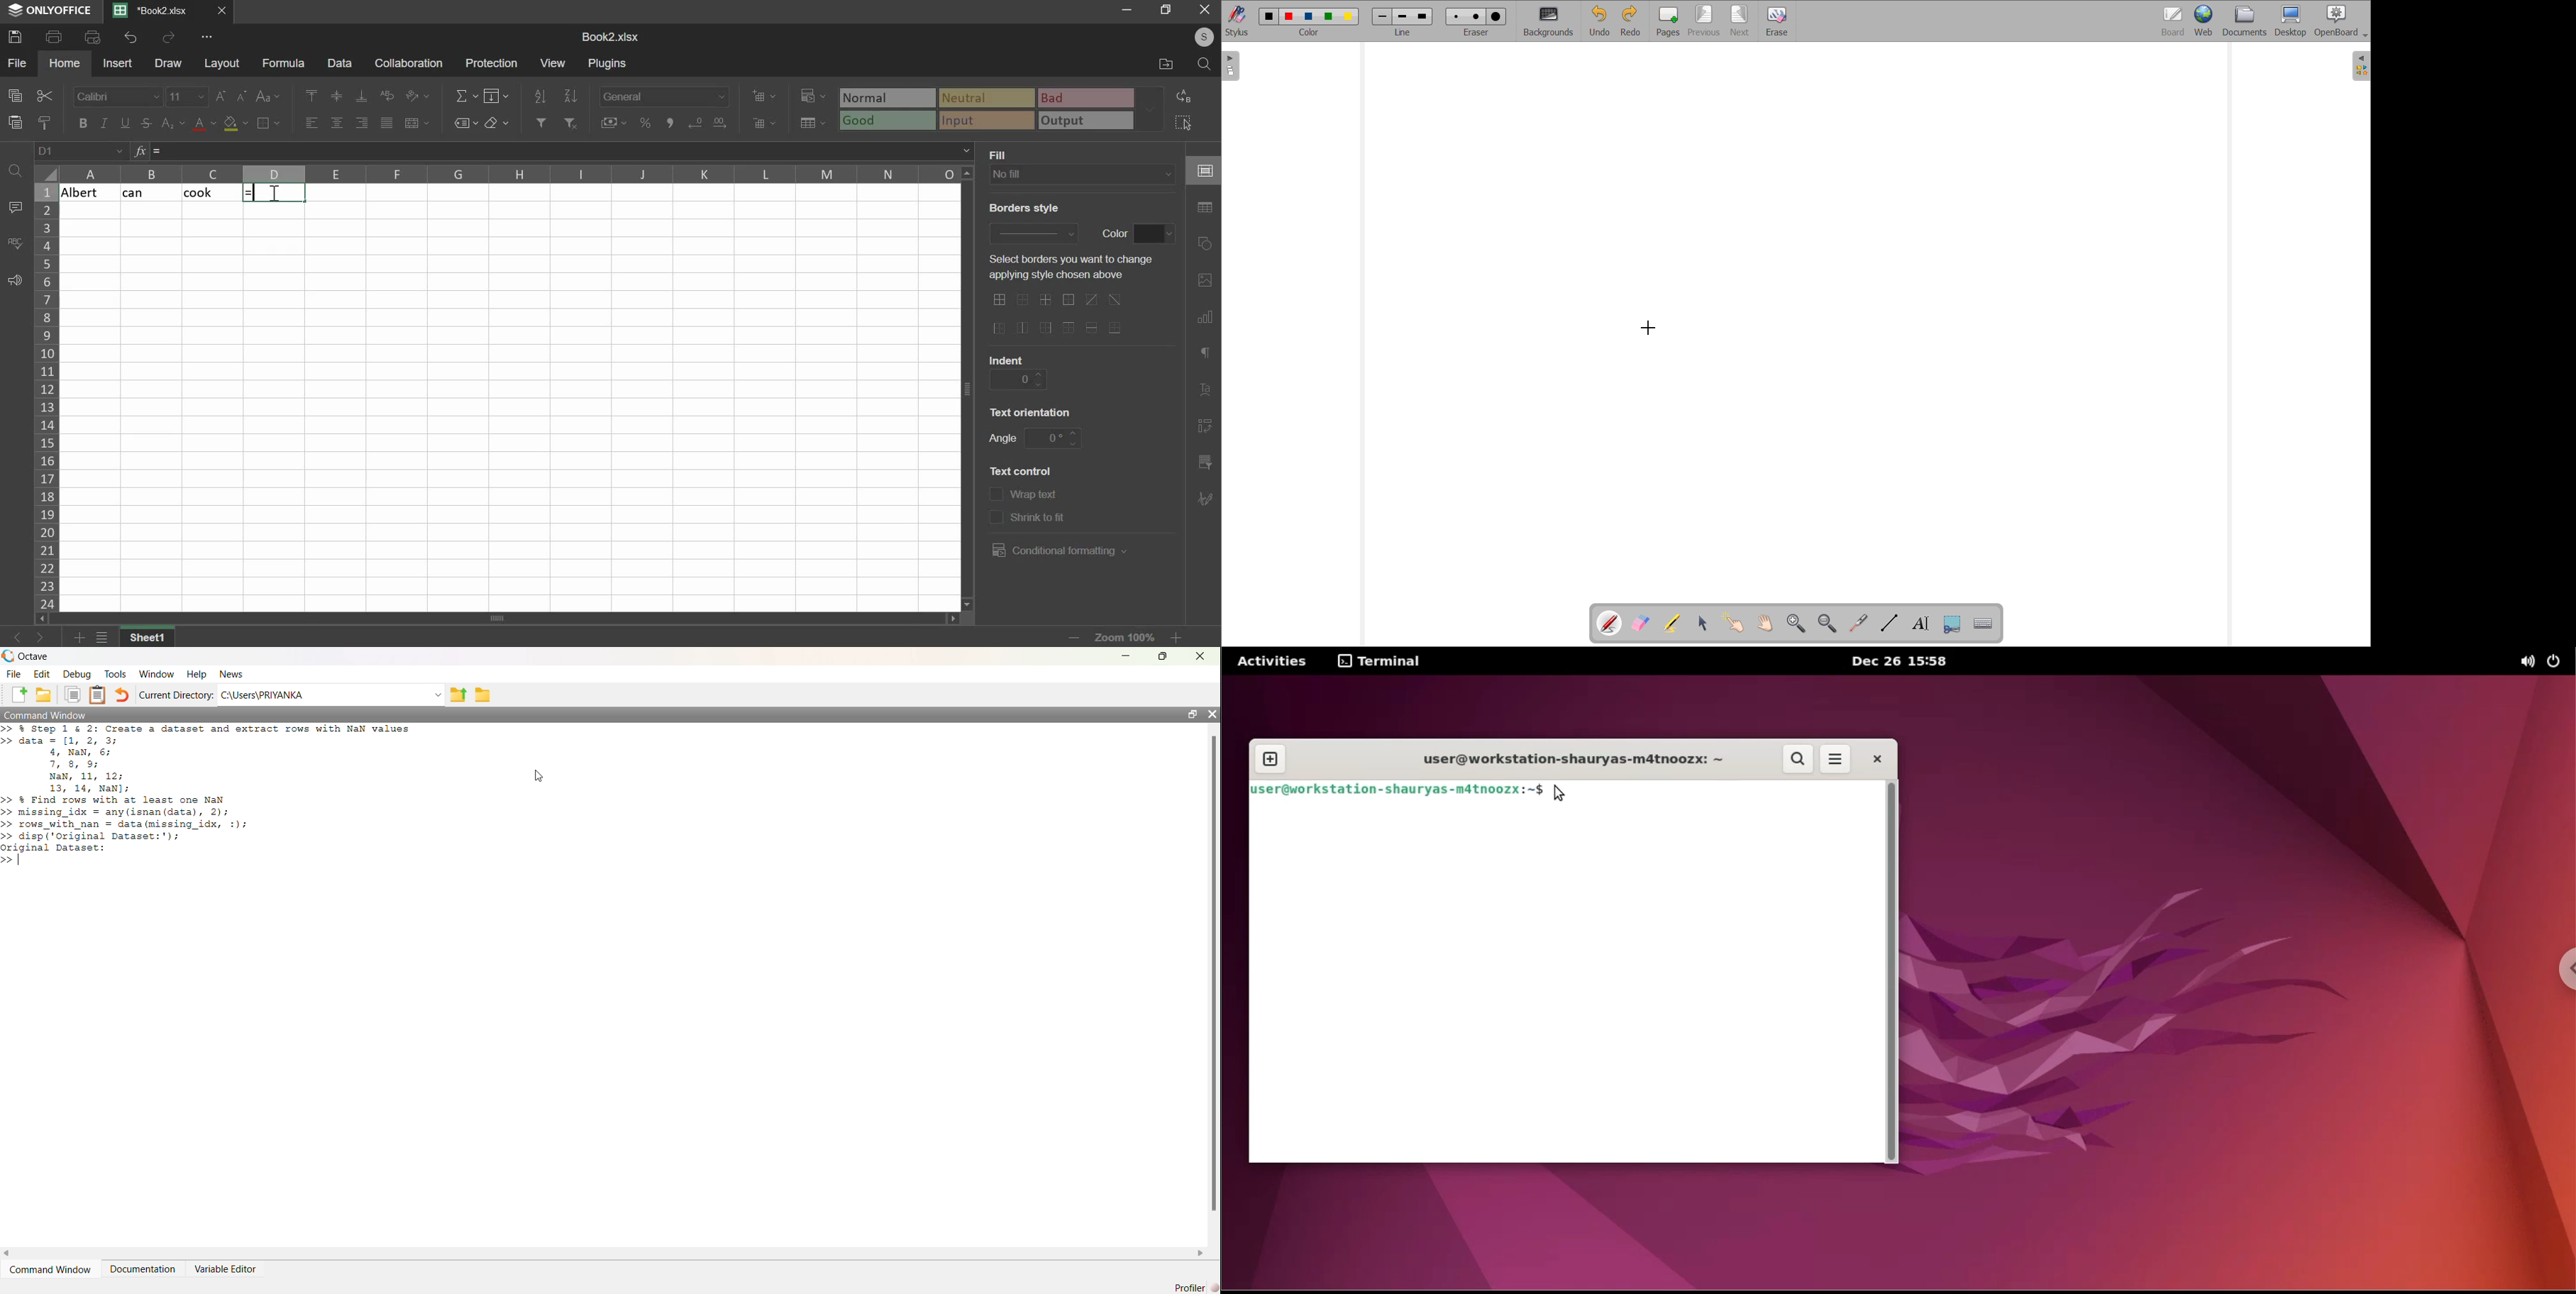  What do you see at coordinates (1205, 427) in the screenshot?
I see `pivot table` at bounding box center [1205, 427].